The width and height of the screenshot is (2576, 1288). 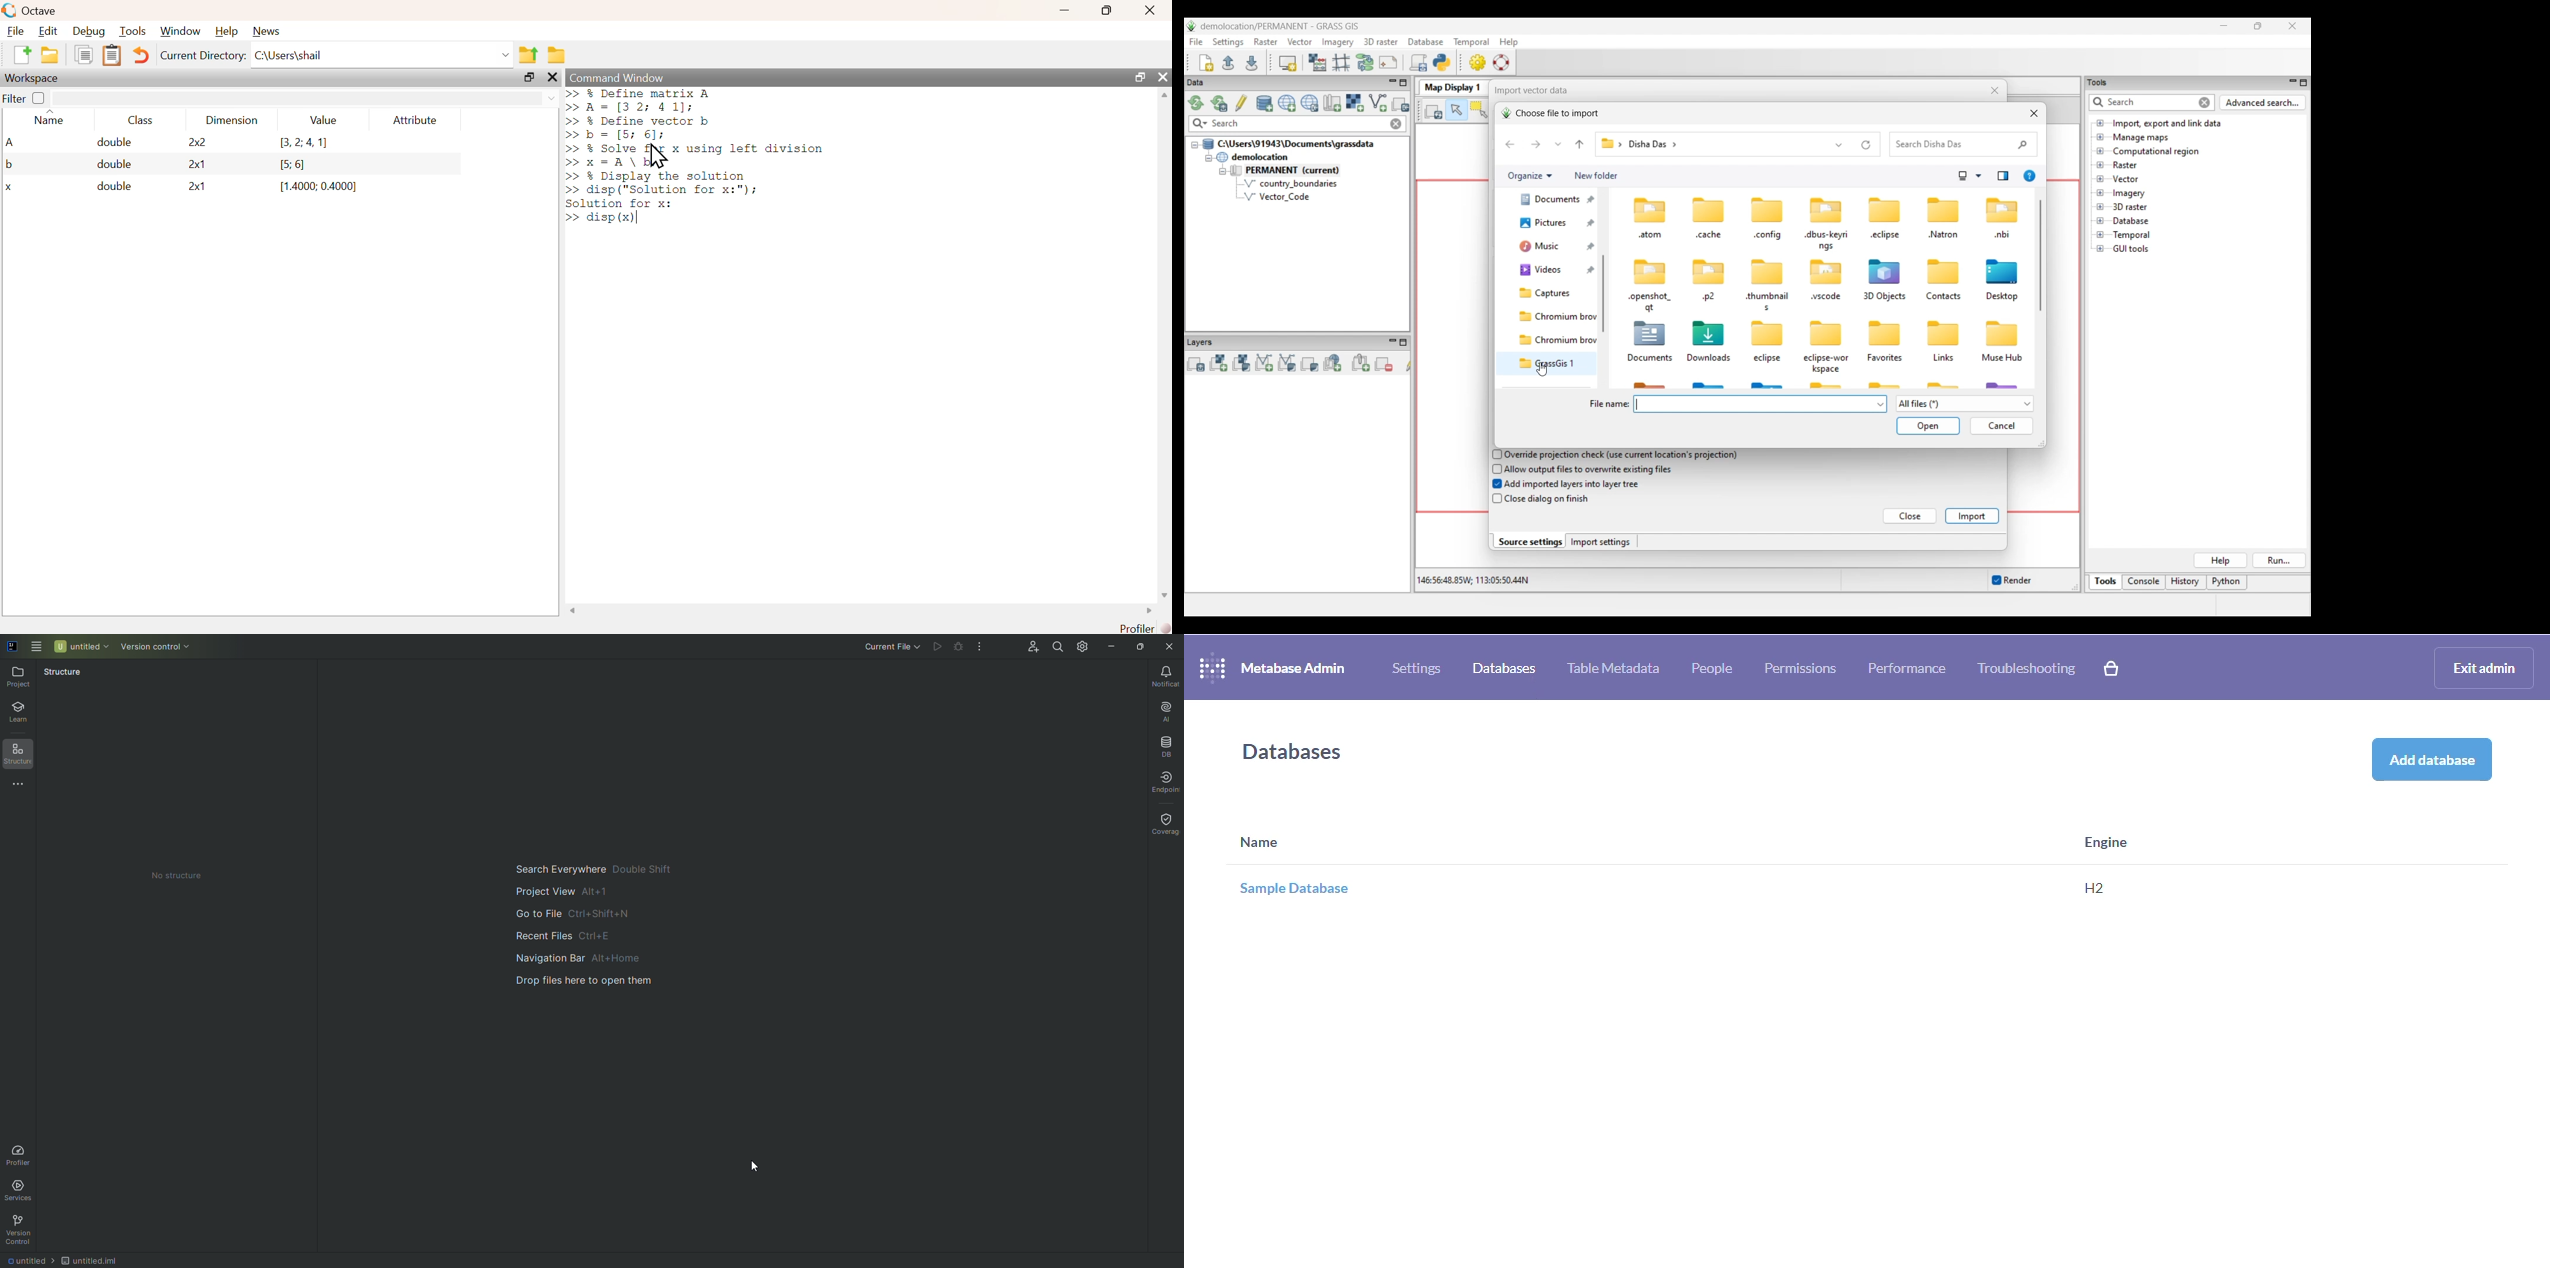 What do you see at coordinates (23, 755) in the screenshot?
I see `Structure` at bounding box center [23, 755].